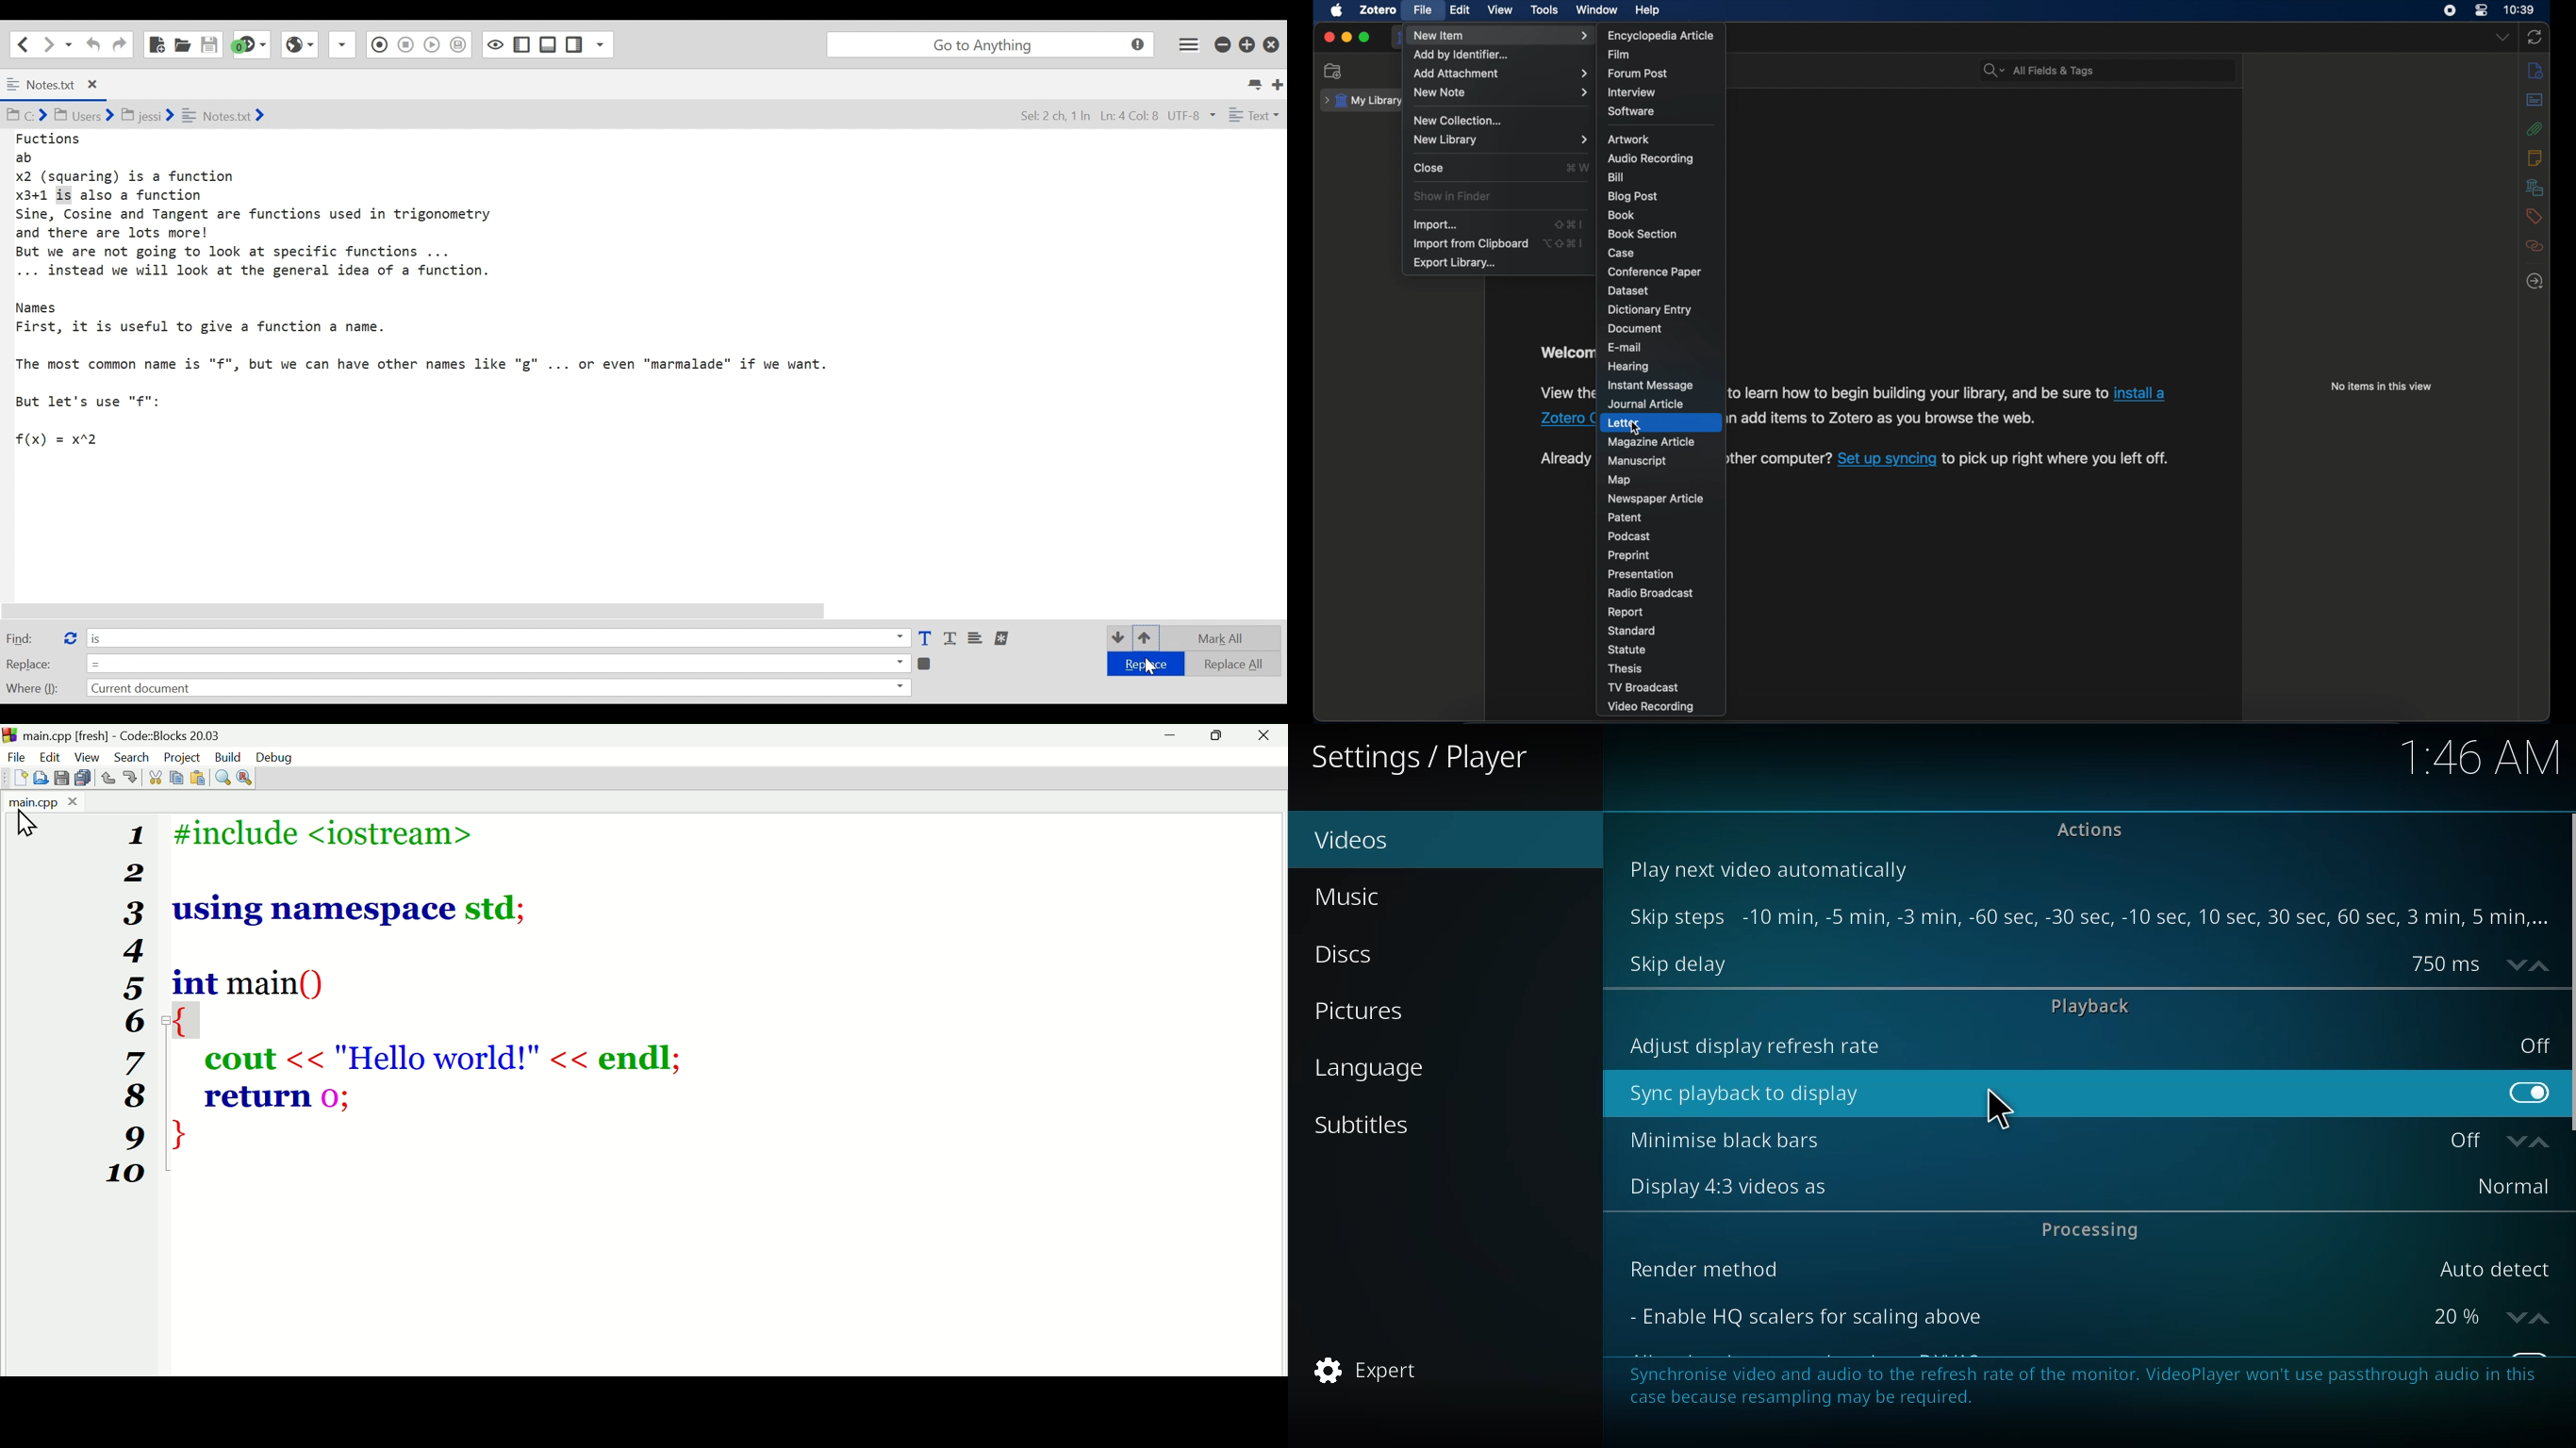  I want to click on discs, so click(1354, 957).